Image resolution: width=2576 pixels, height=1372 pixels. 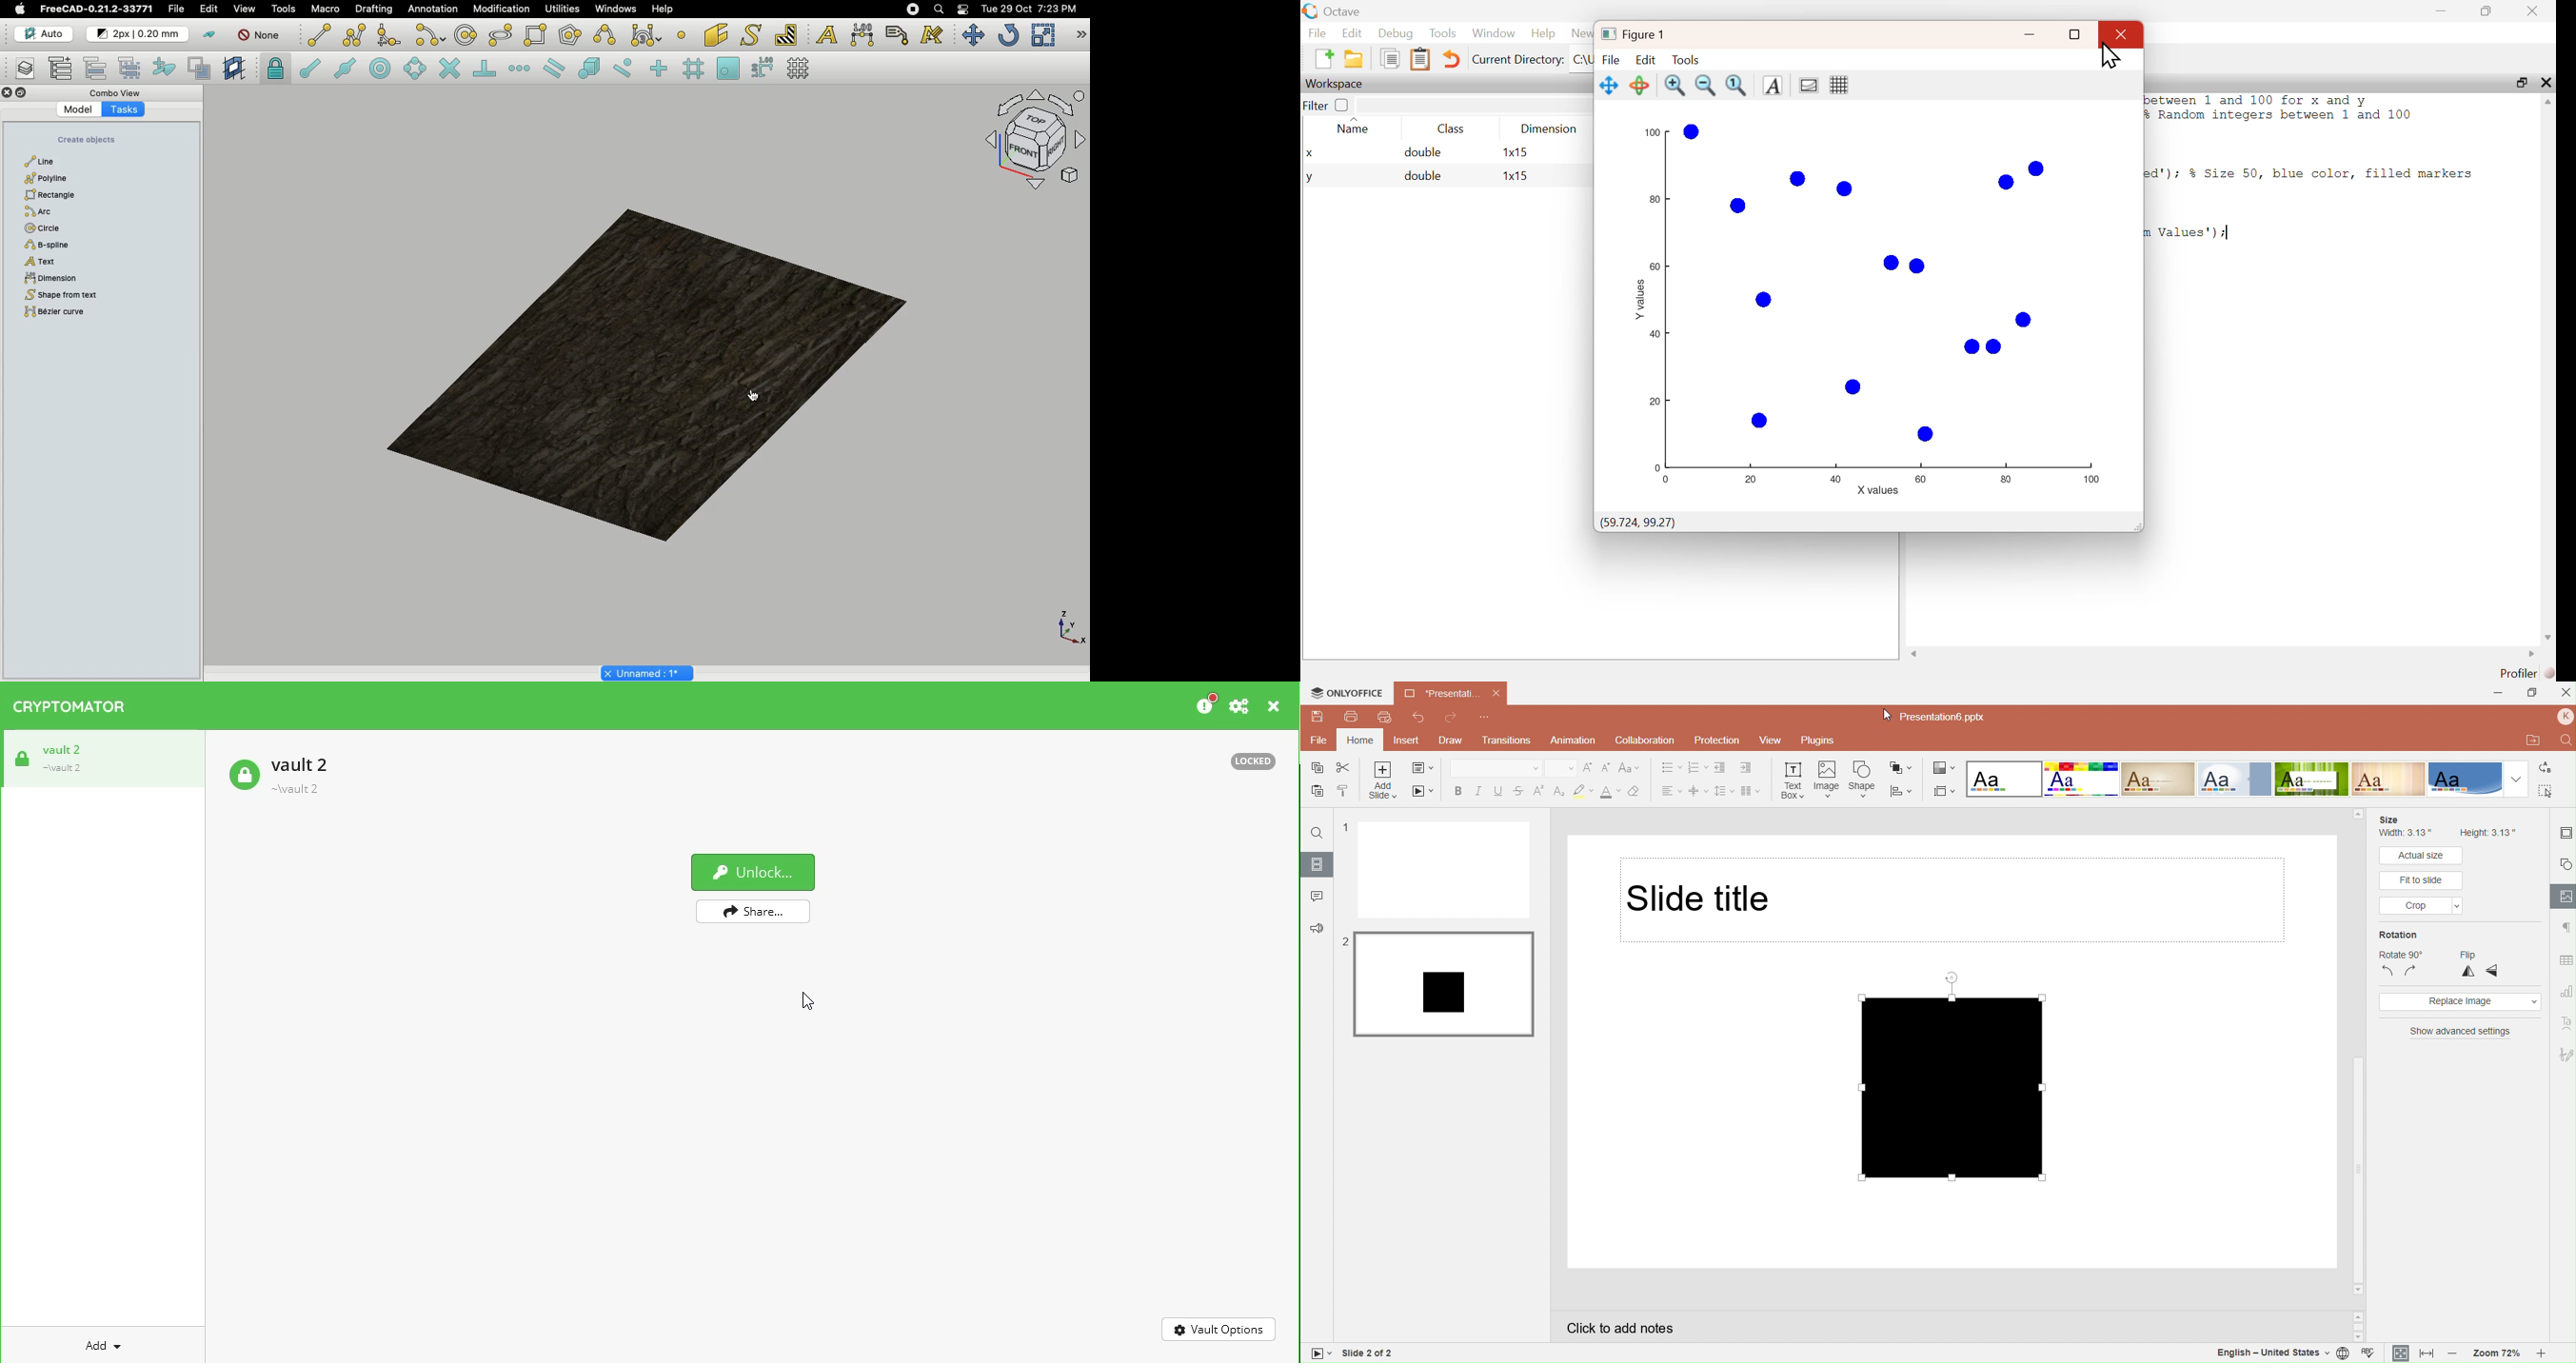 I want to click on Filter, so click(x=1329, y=105).